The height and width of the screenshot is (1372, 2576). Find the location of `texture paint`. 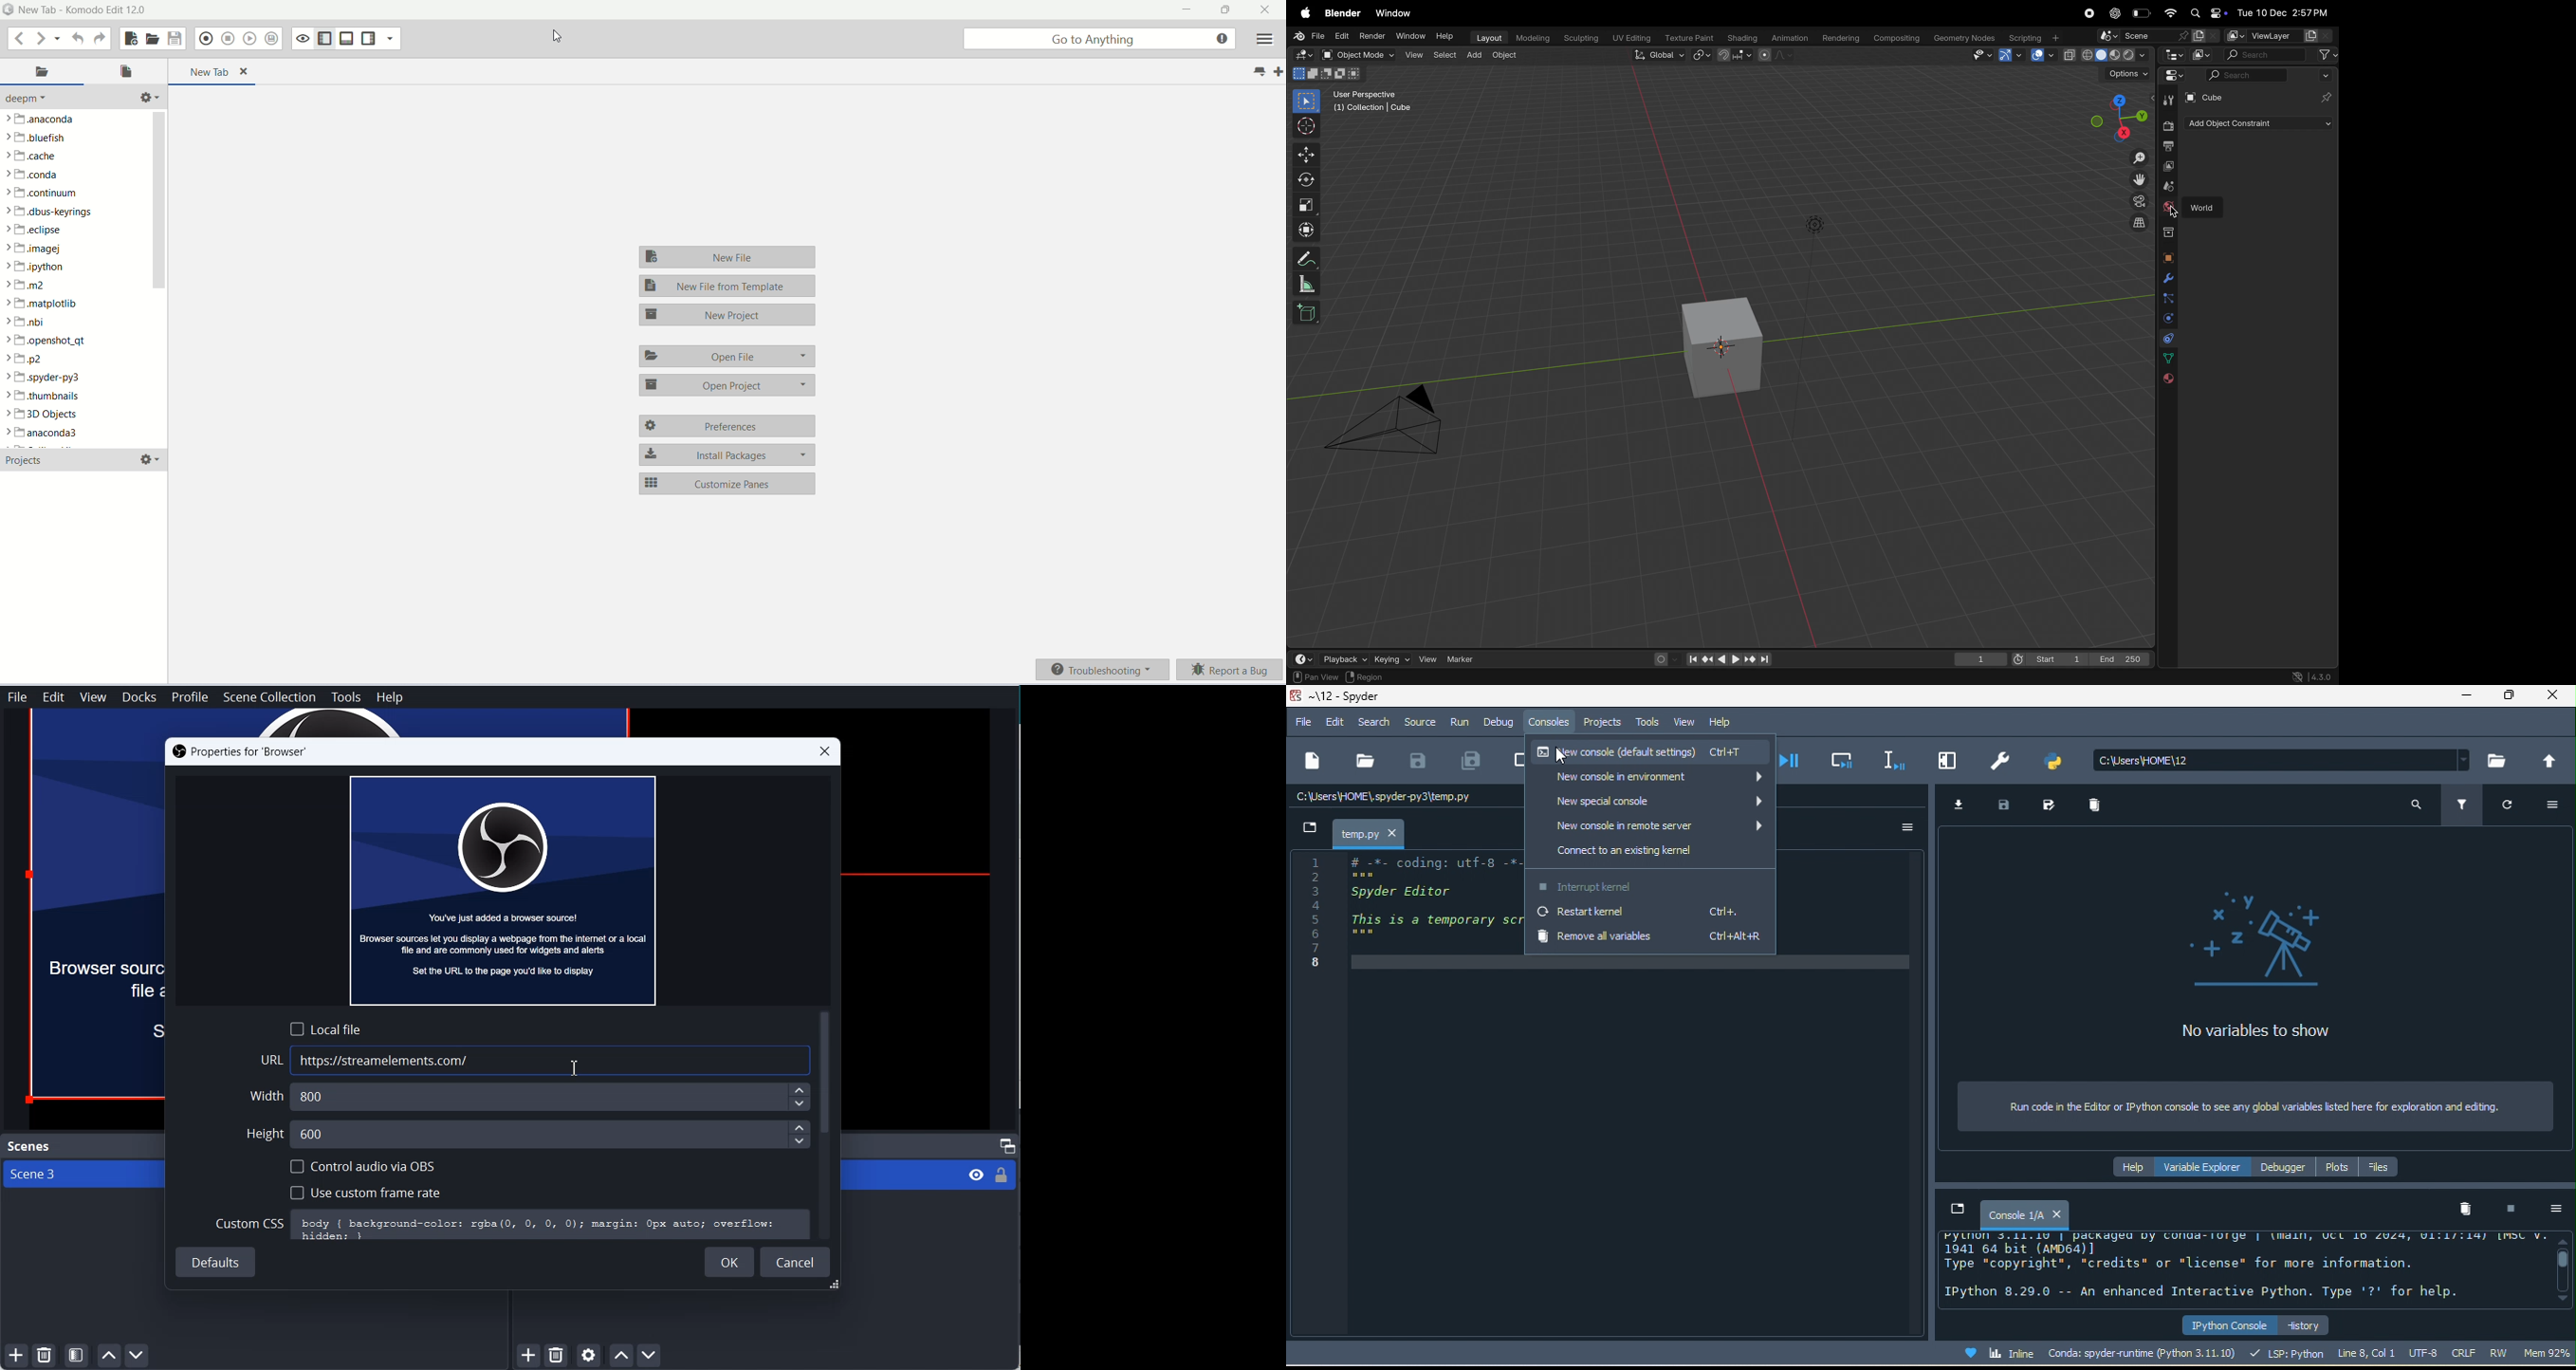

texture paint is located at coordinates (1687, 38).